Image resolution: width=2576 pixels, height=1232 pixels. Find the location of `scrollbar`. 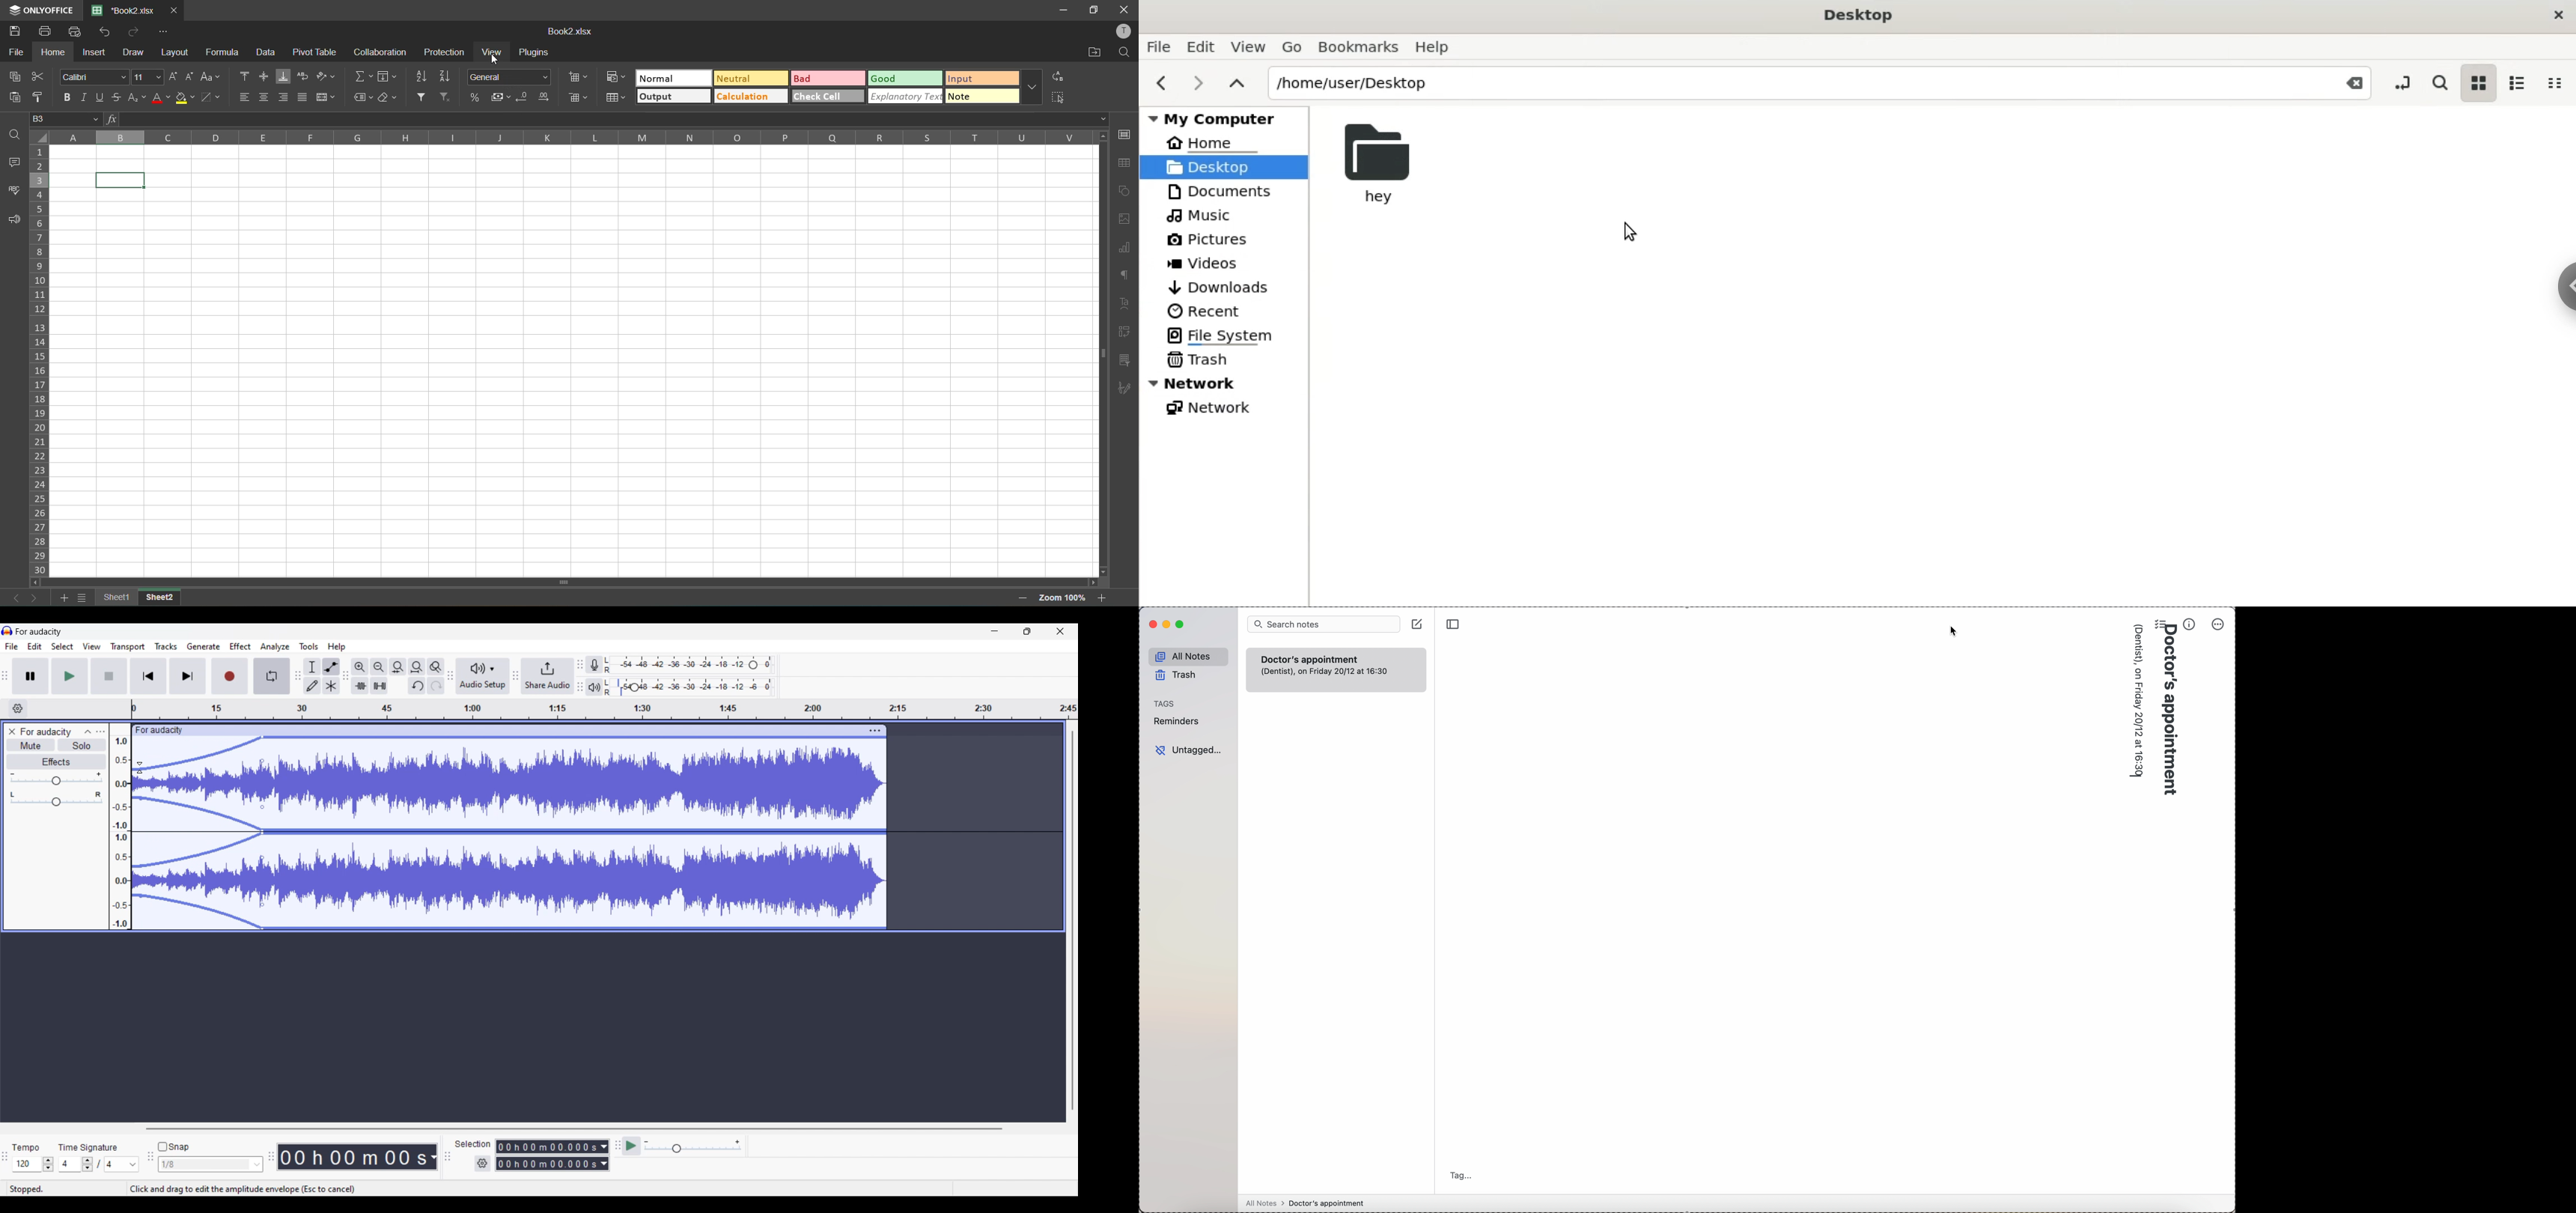

scrollbar is located at coordinates (1103, 355).